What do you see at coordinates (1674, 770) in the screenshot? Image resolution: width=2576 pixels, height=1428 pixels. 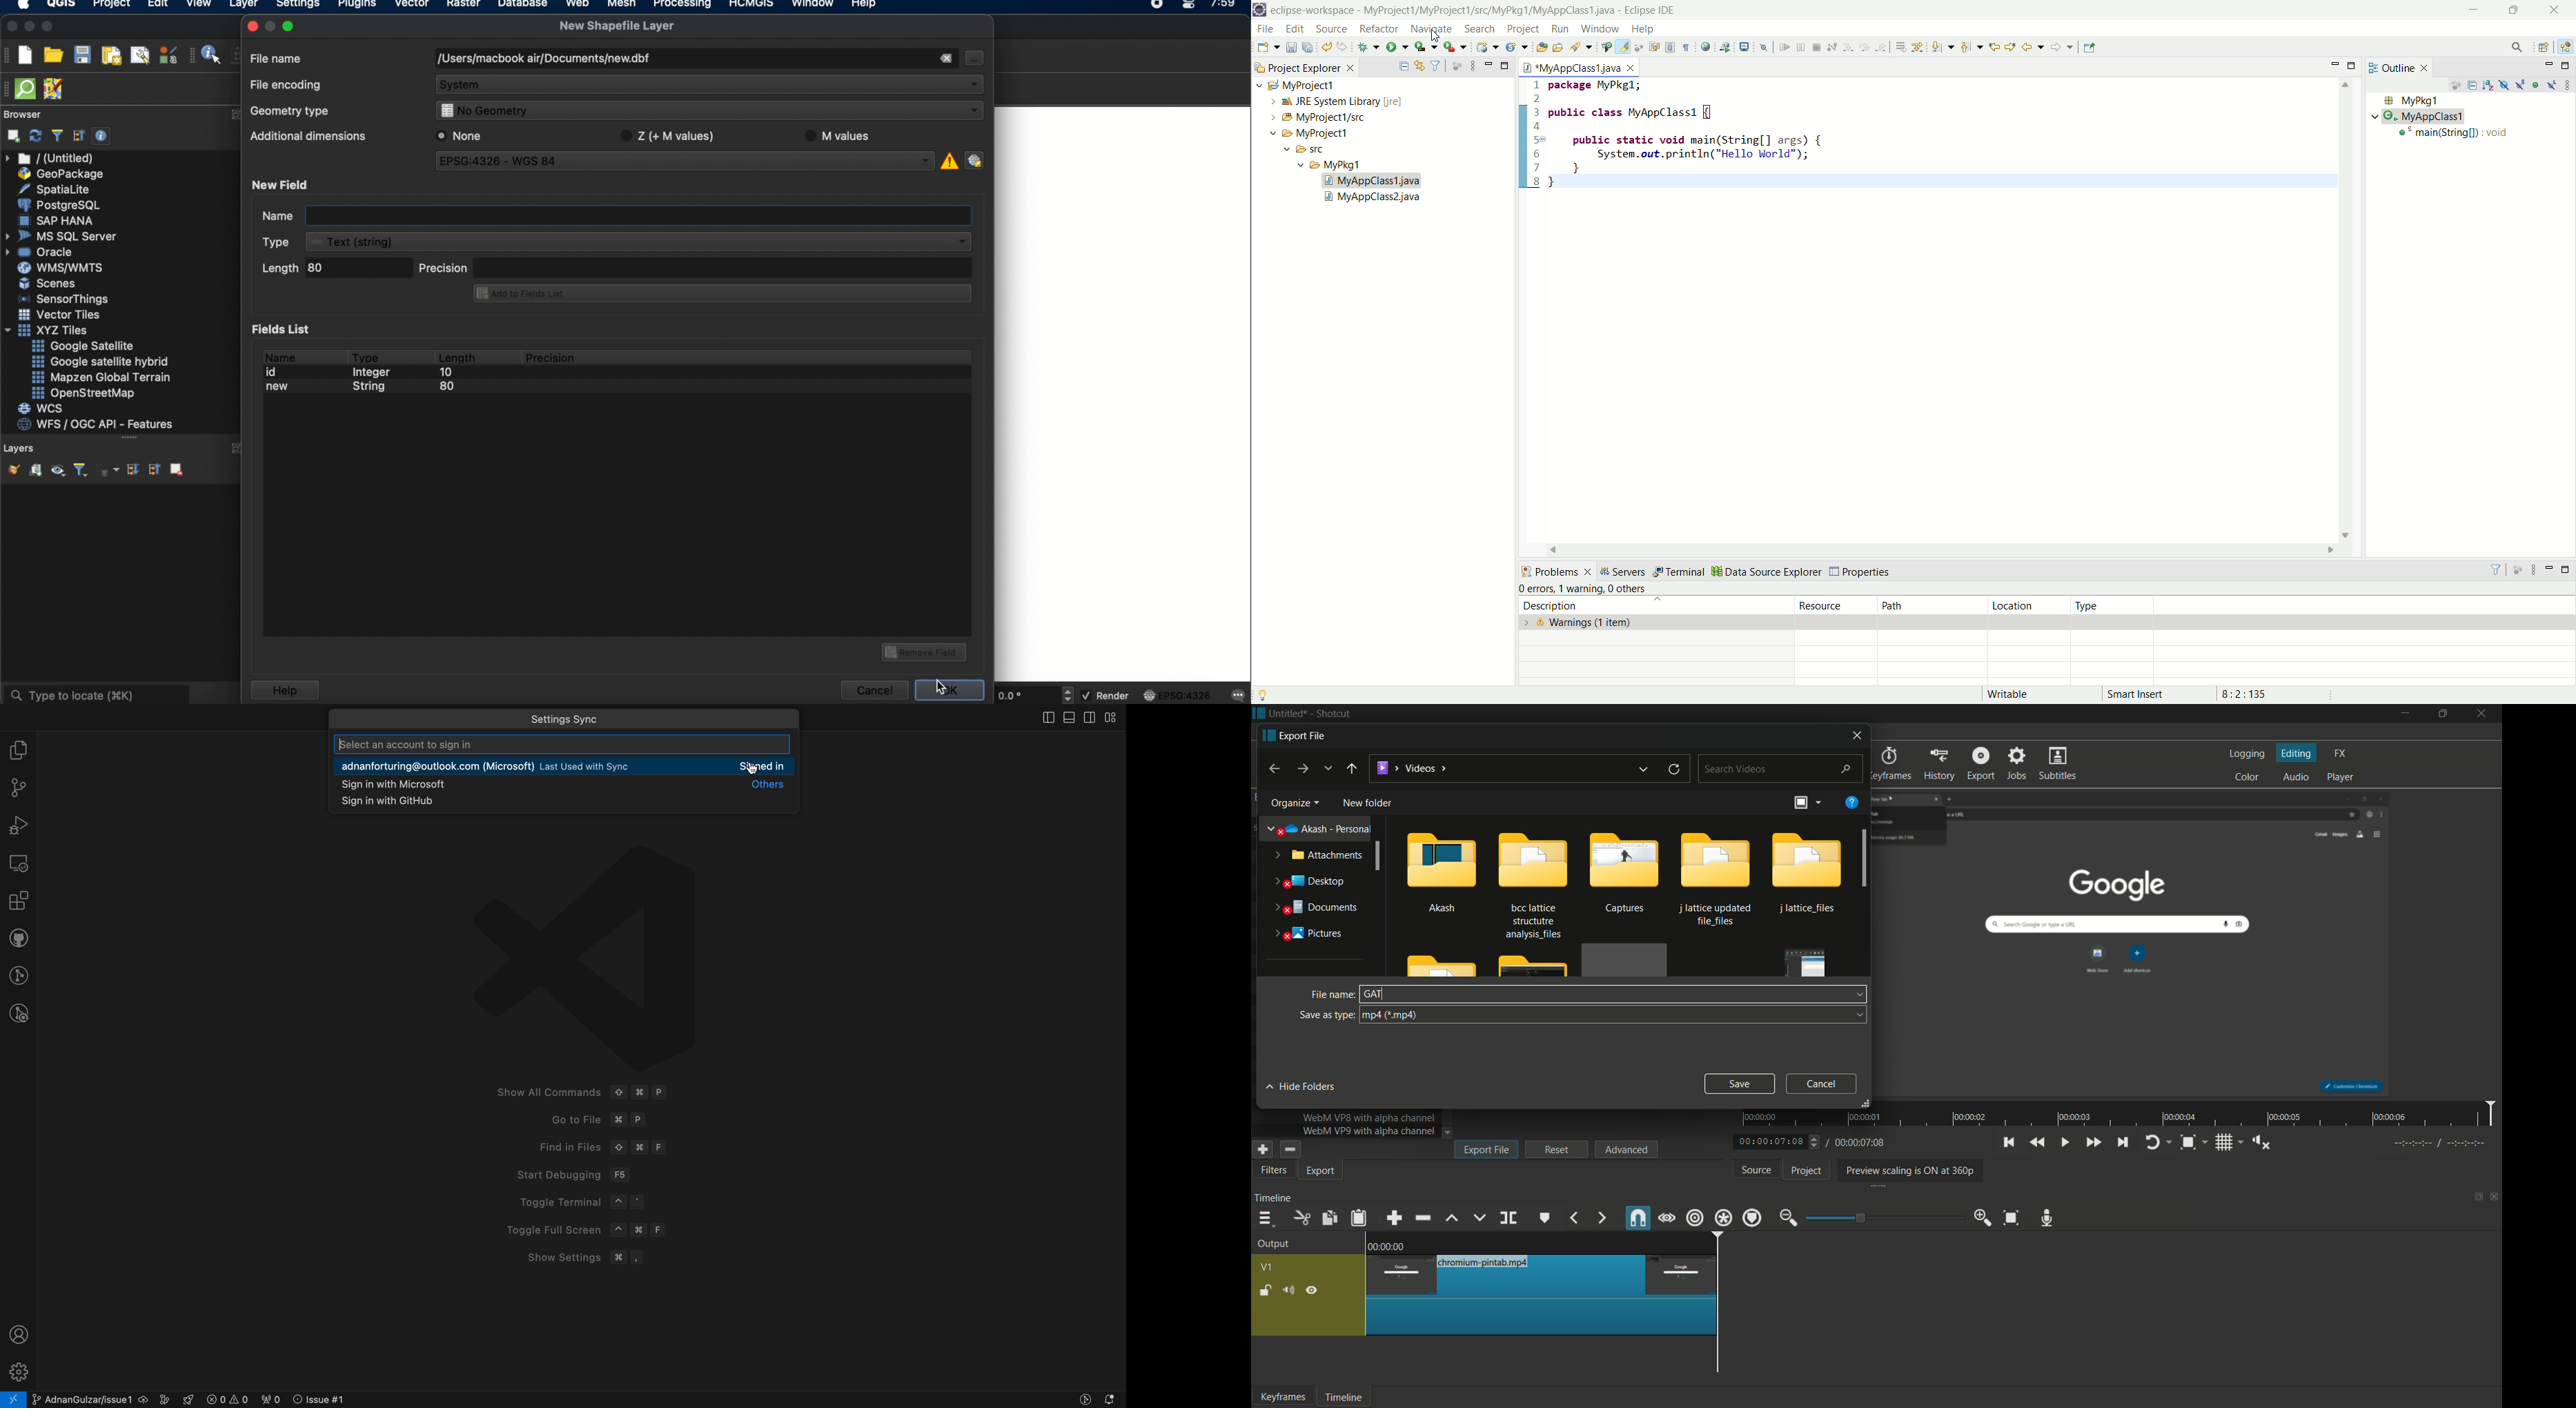 I see `refresh` at bounding box center [1674, 770].